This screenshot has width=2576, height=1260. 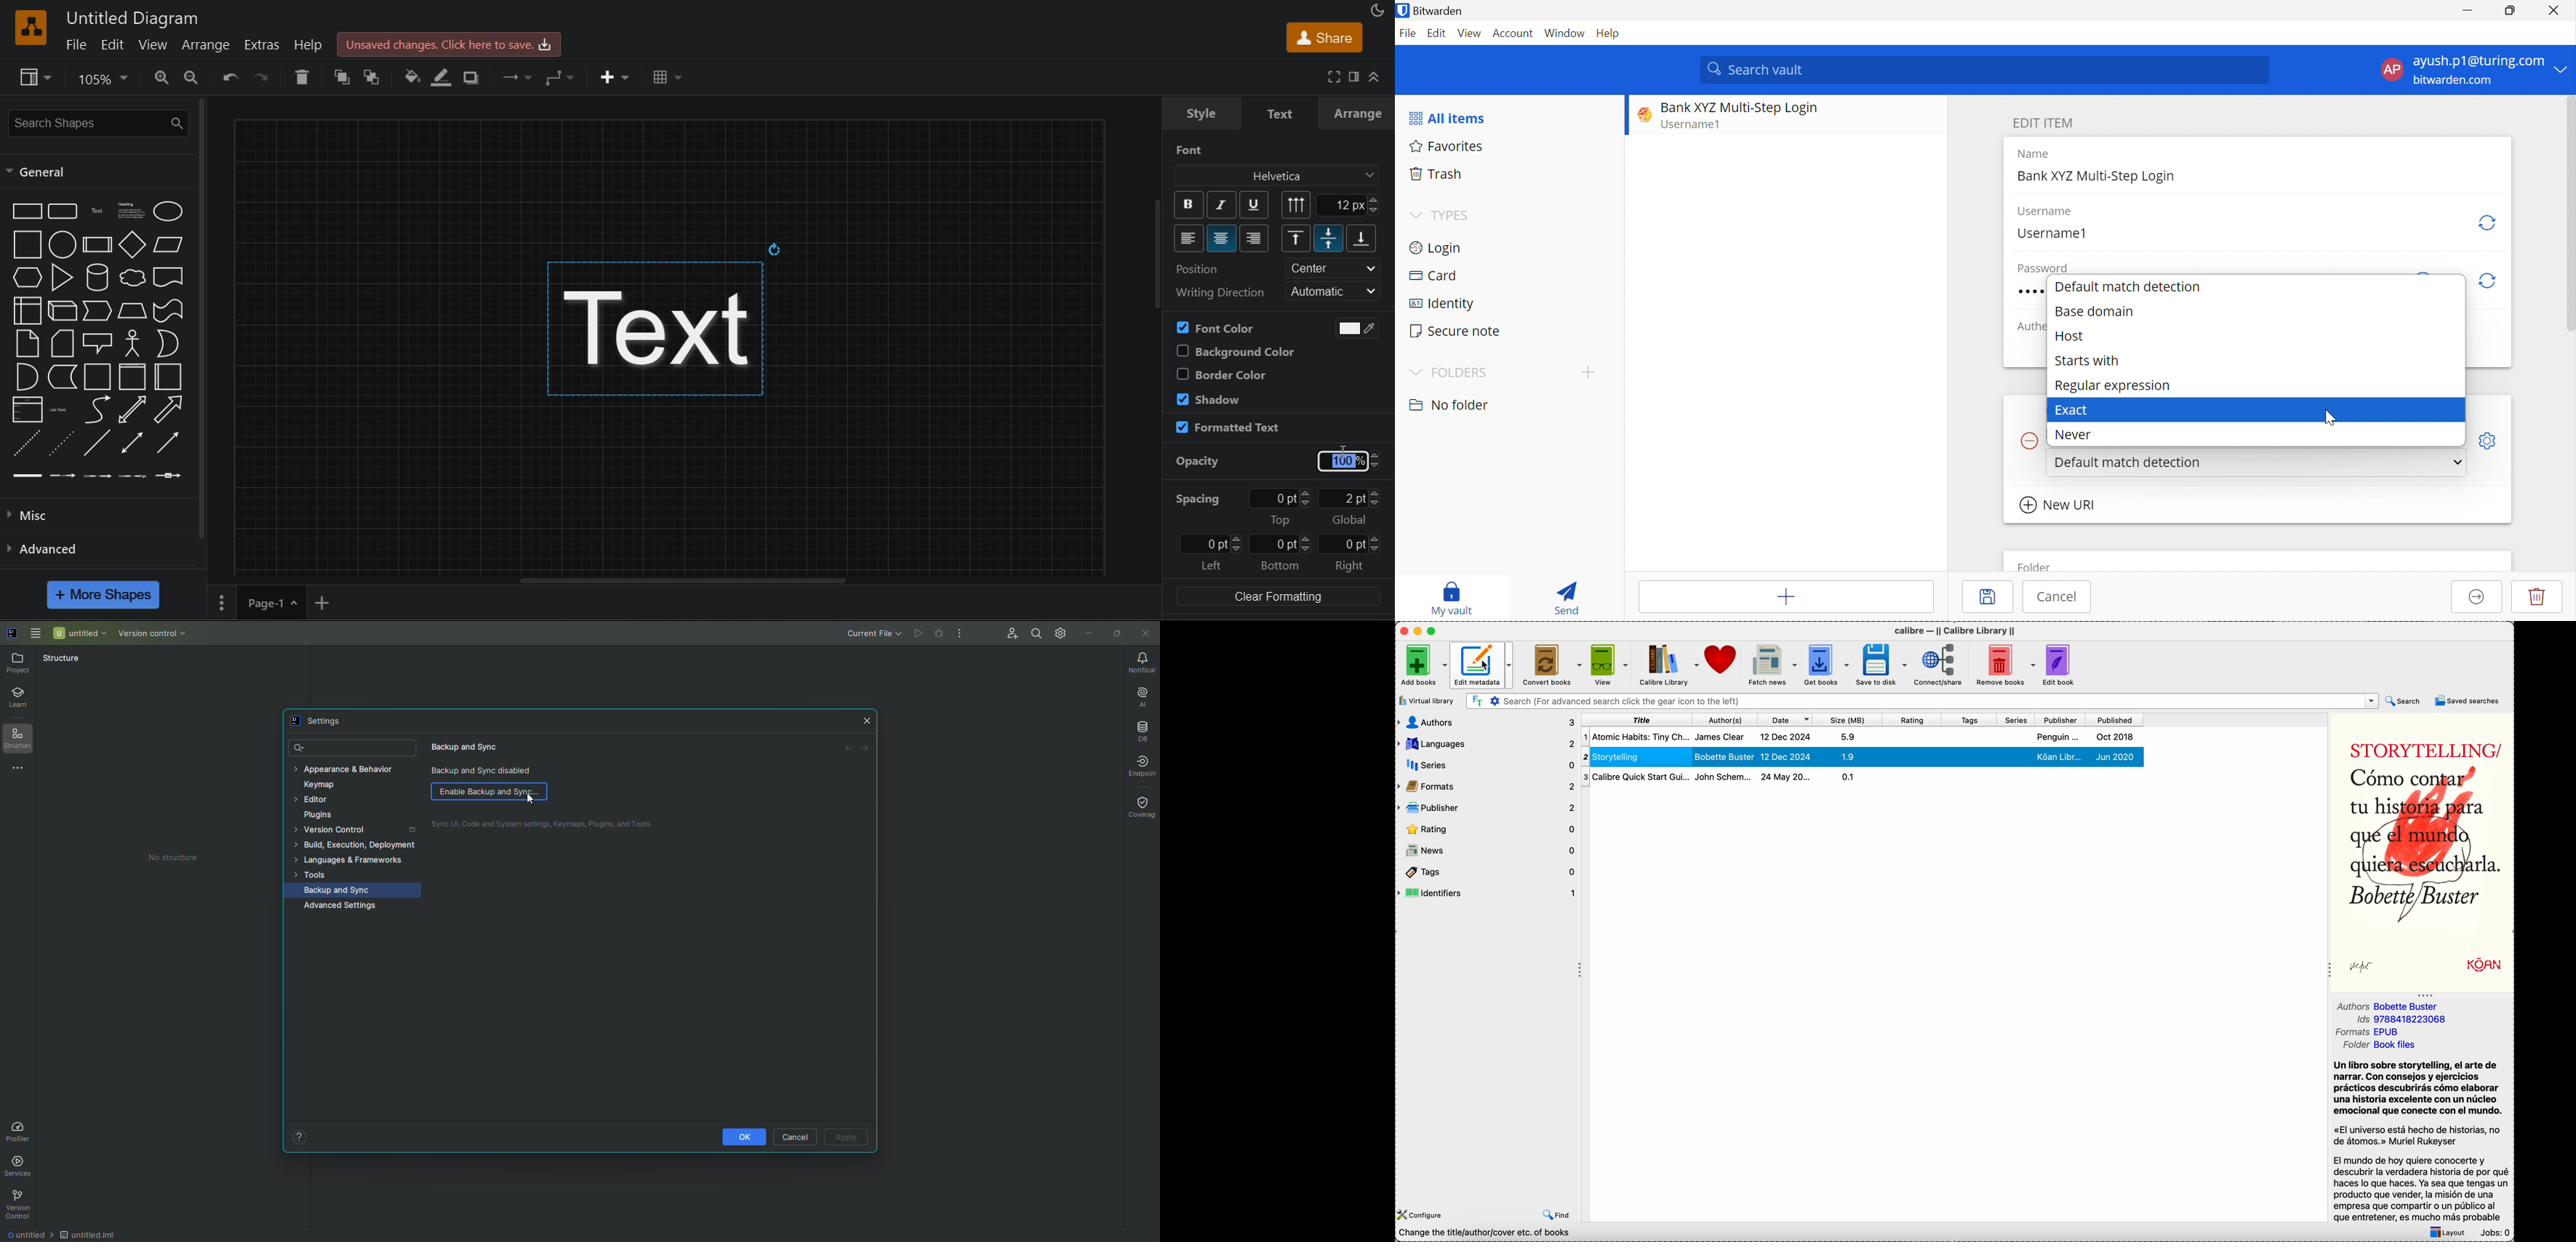 What do you see at coordinates (98, 376) in the screenshot?
I see `container` at bounding box center [98, 376].